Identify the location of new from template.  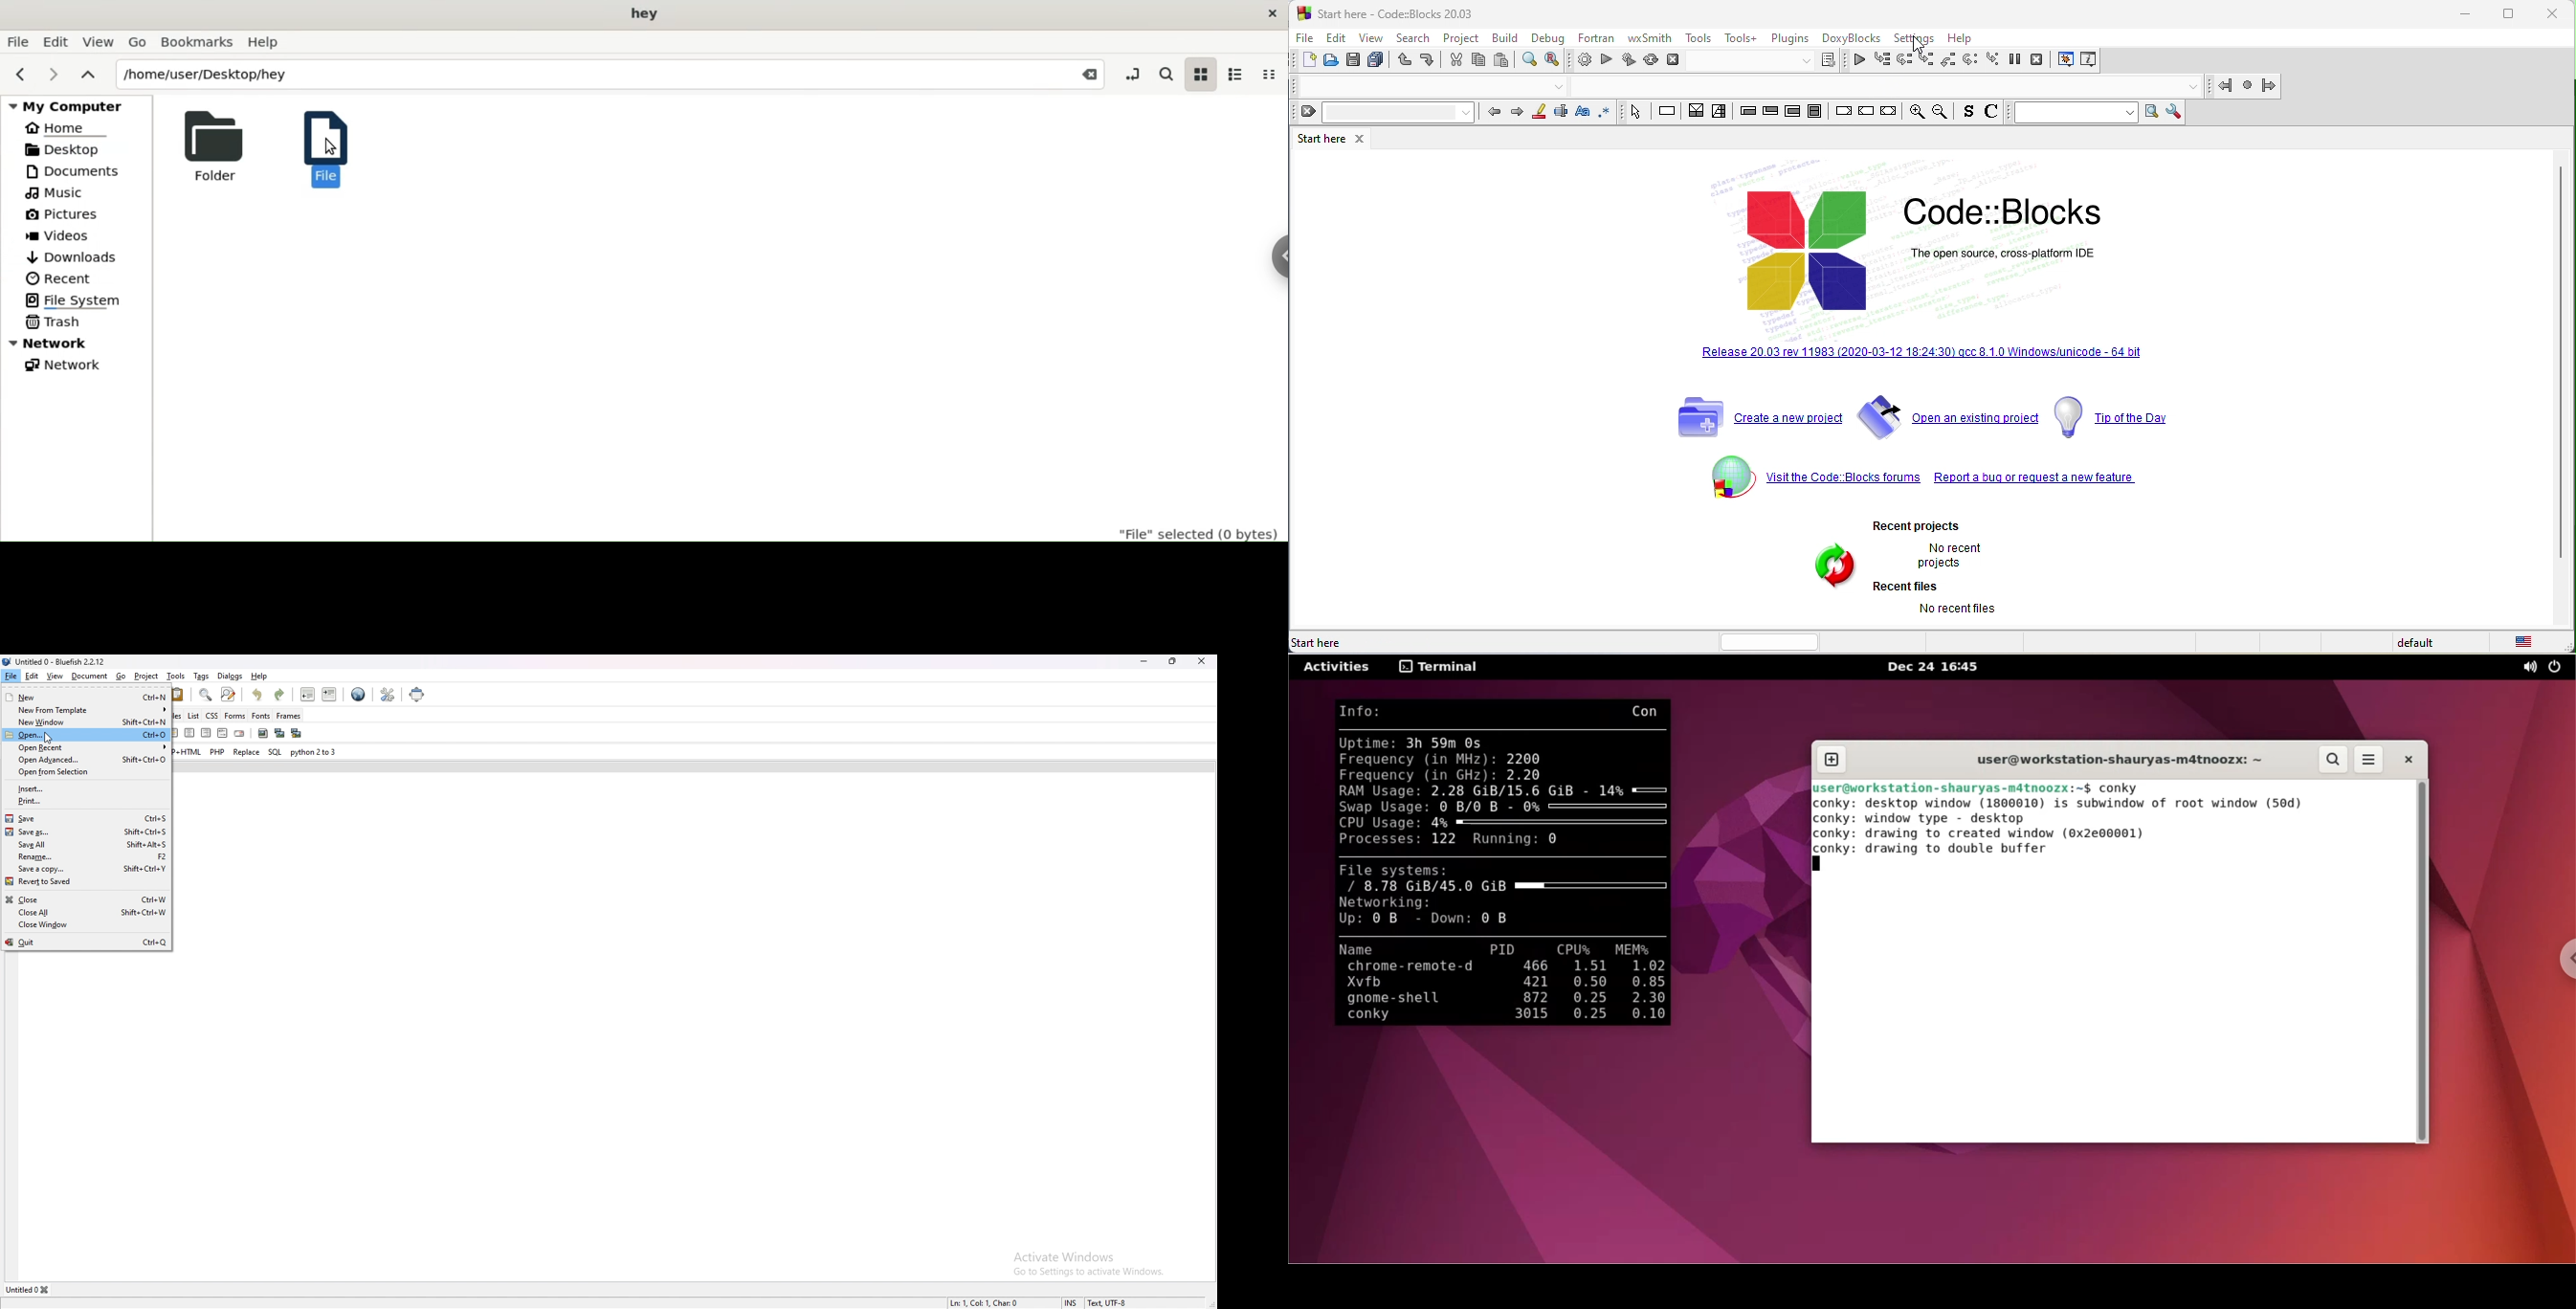
(87, 709).